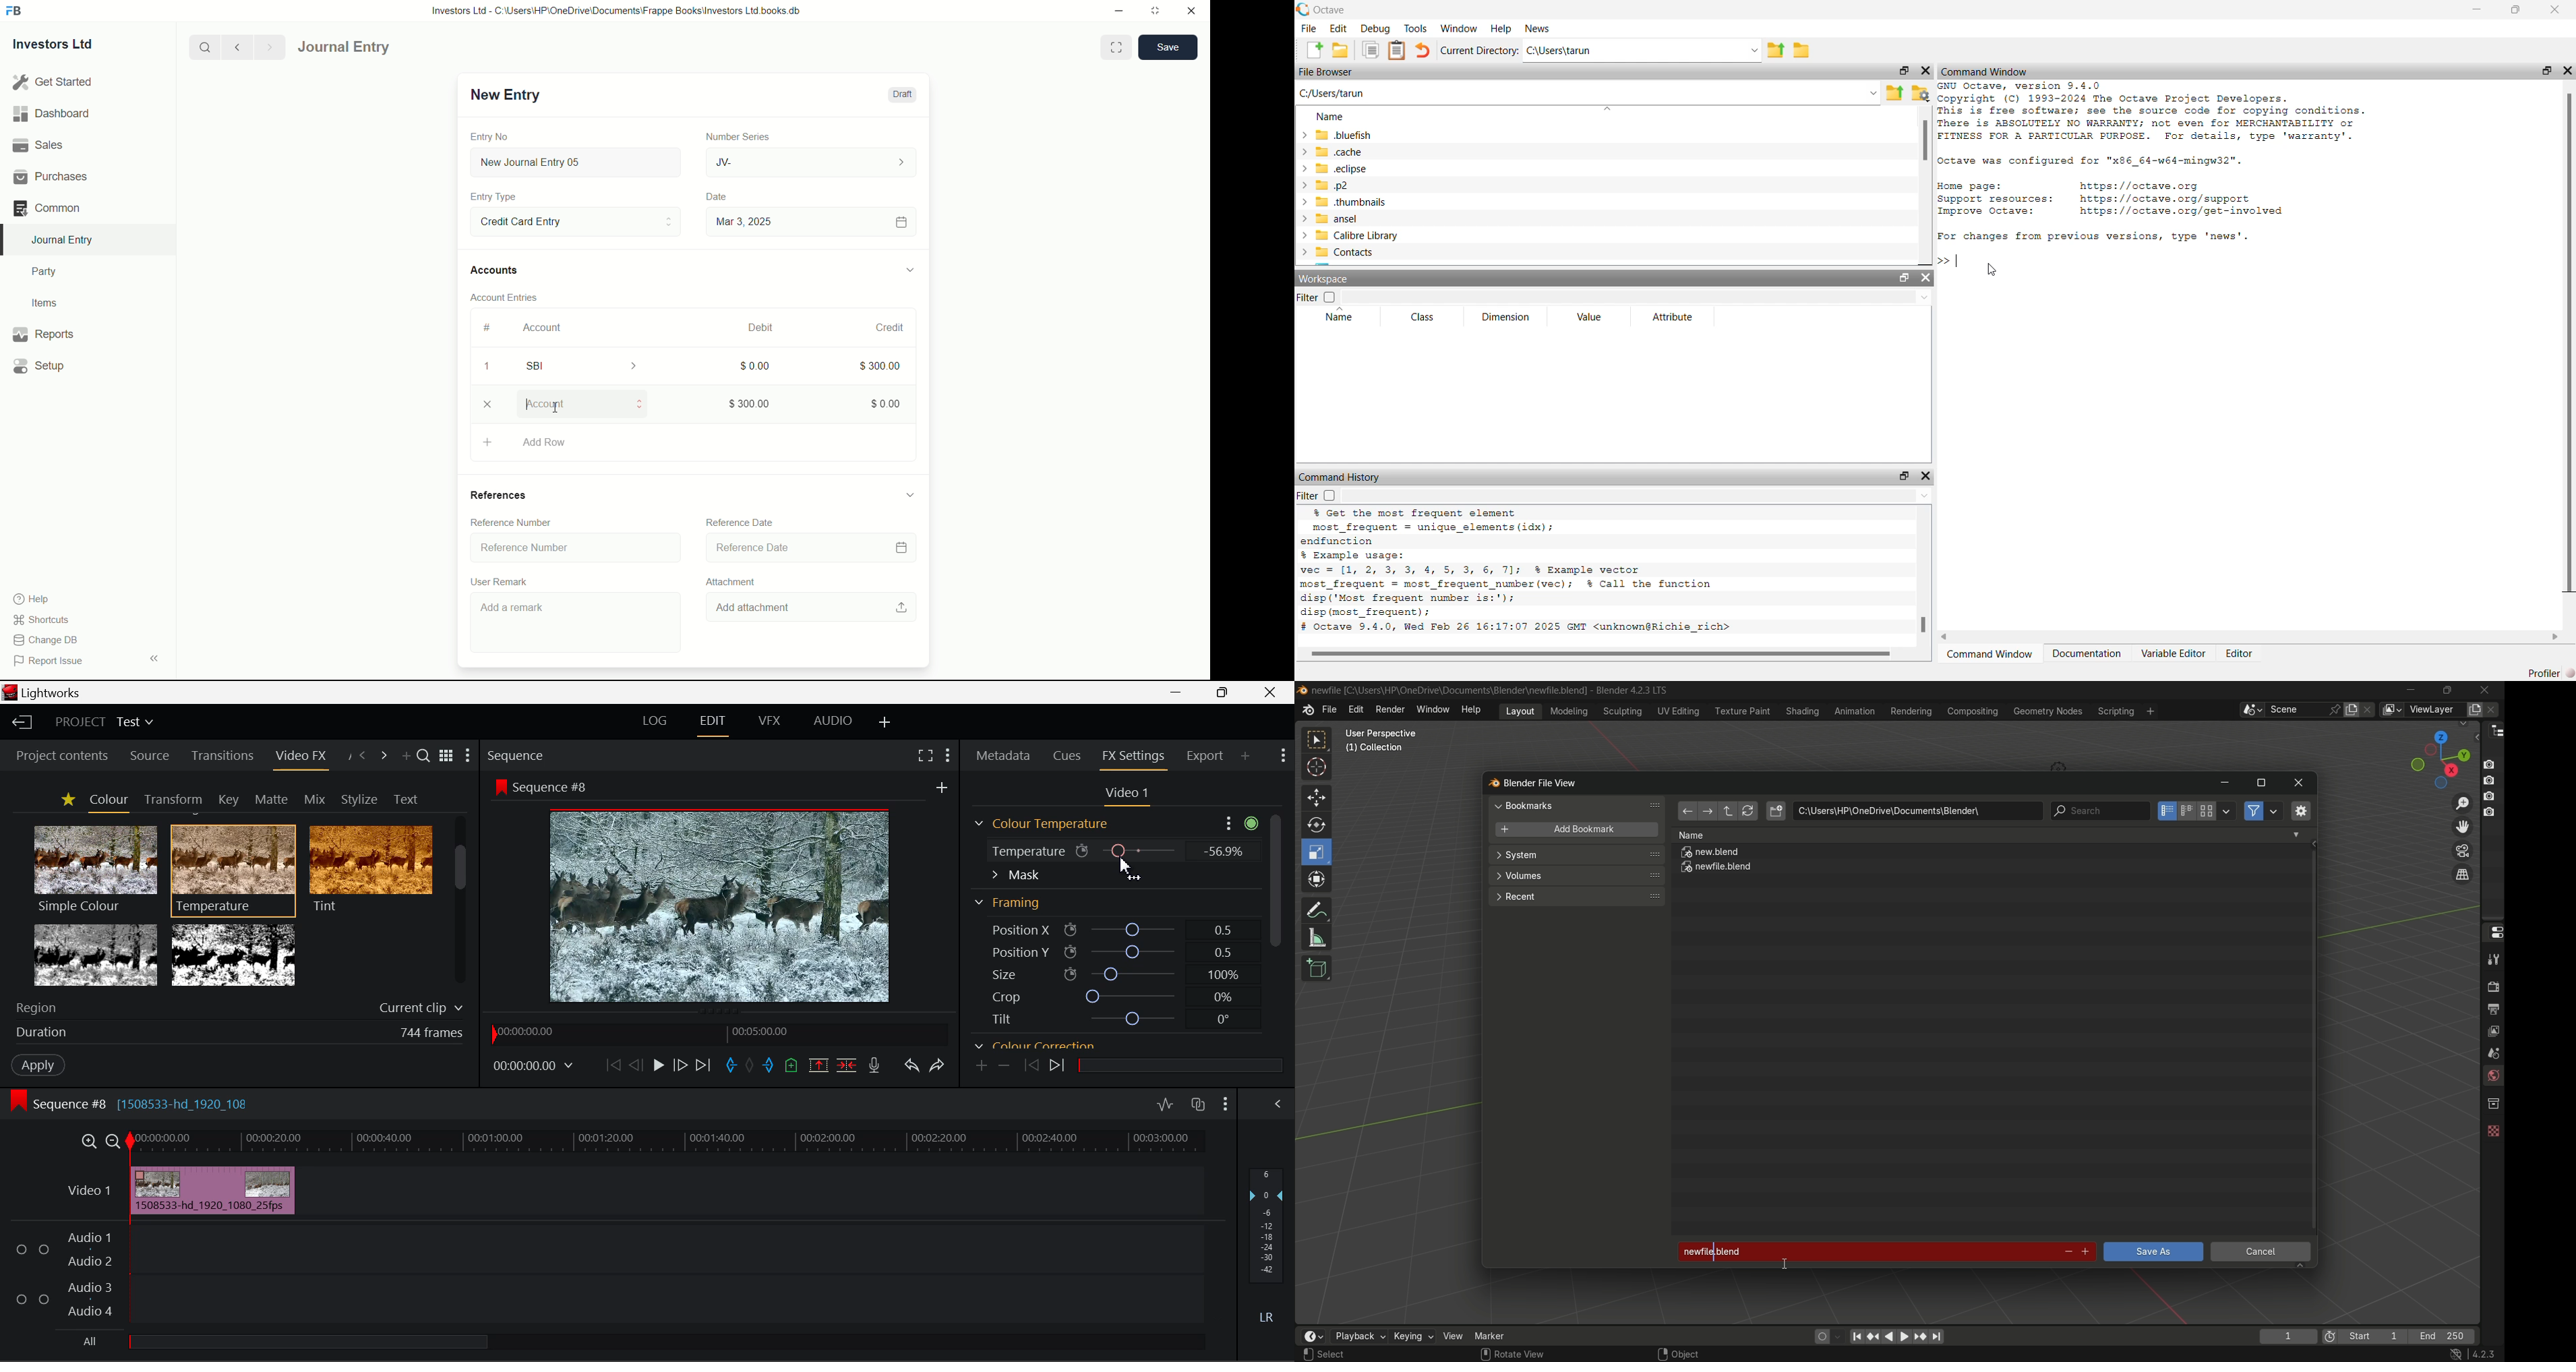 This screenshot has height=1372, width=2576. What do you see at coordinates (692, 444) in the screenshot?
I see `Add Row` at bounding box center [692, 444].